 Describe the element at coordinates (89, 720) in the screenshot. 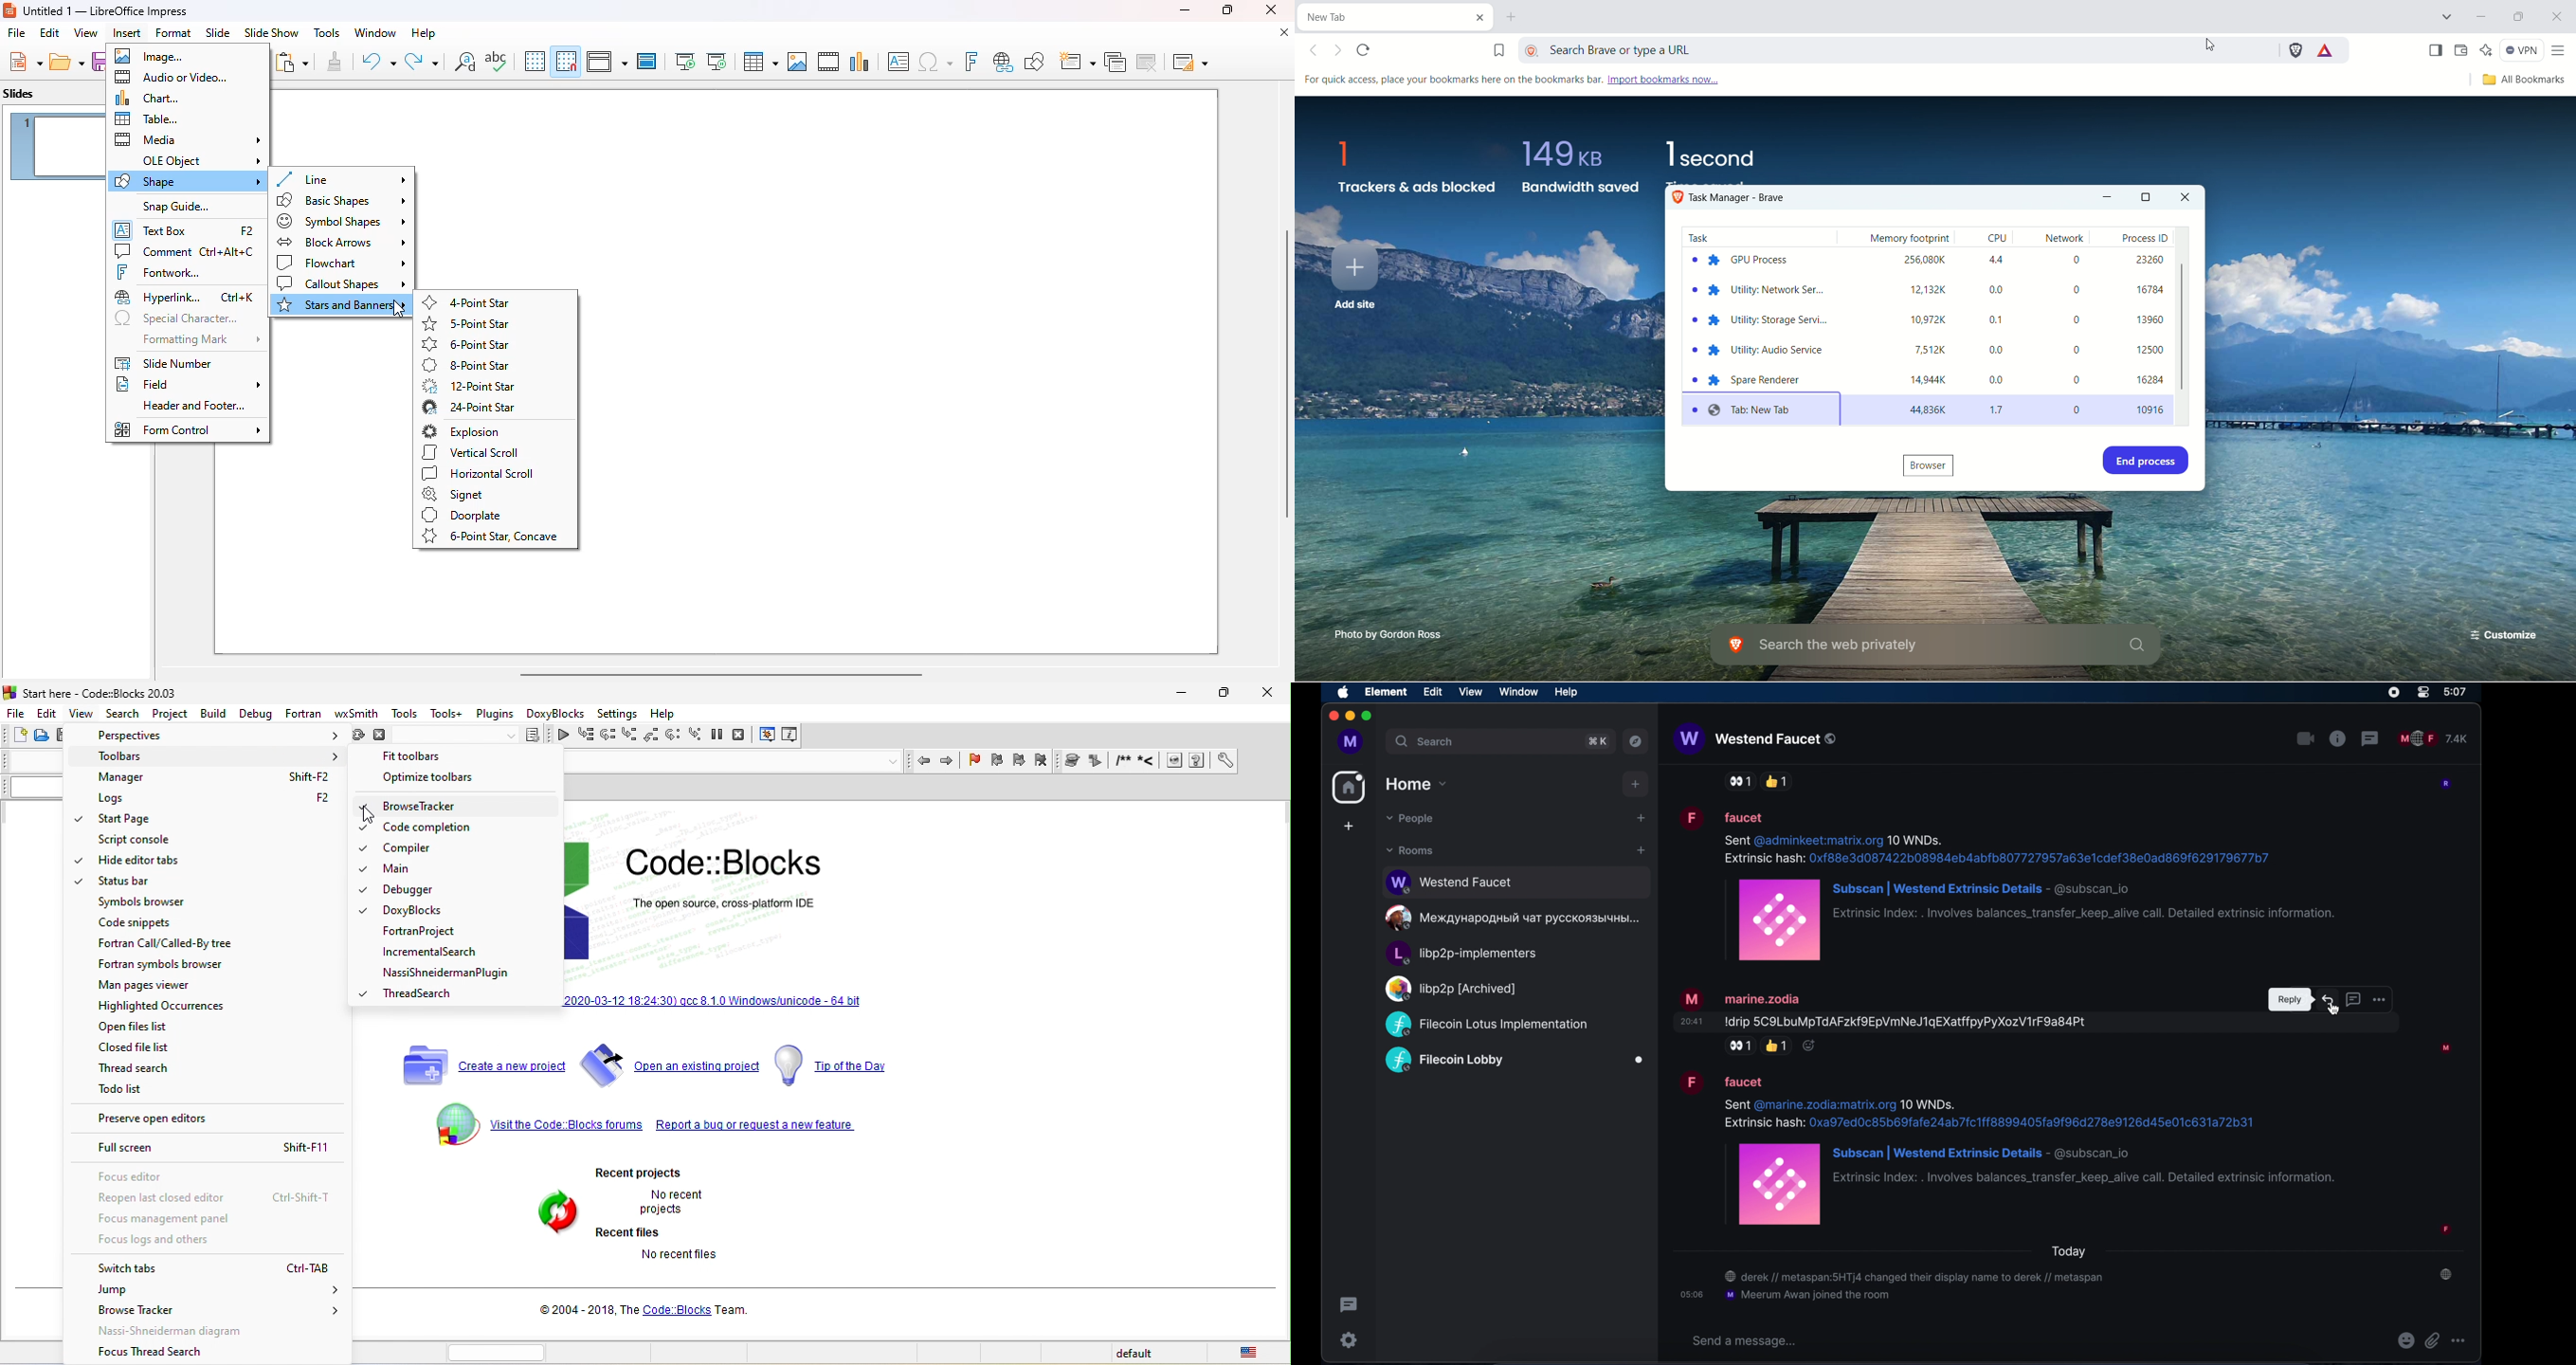

I see `cursor` at that location.